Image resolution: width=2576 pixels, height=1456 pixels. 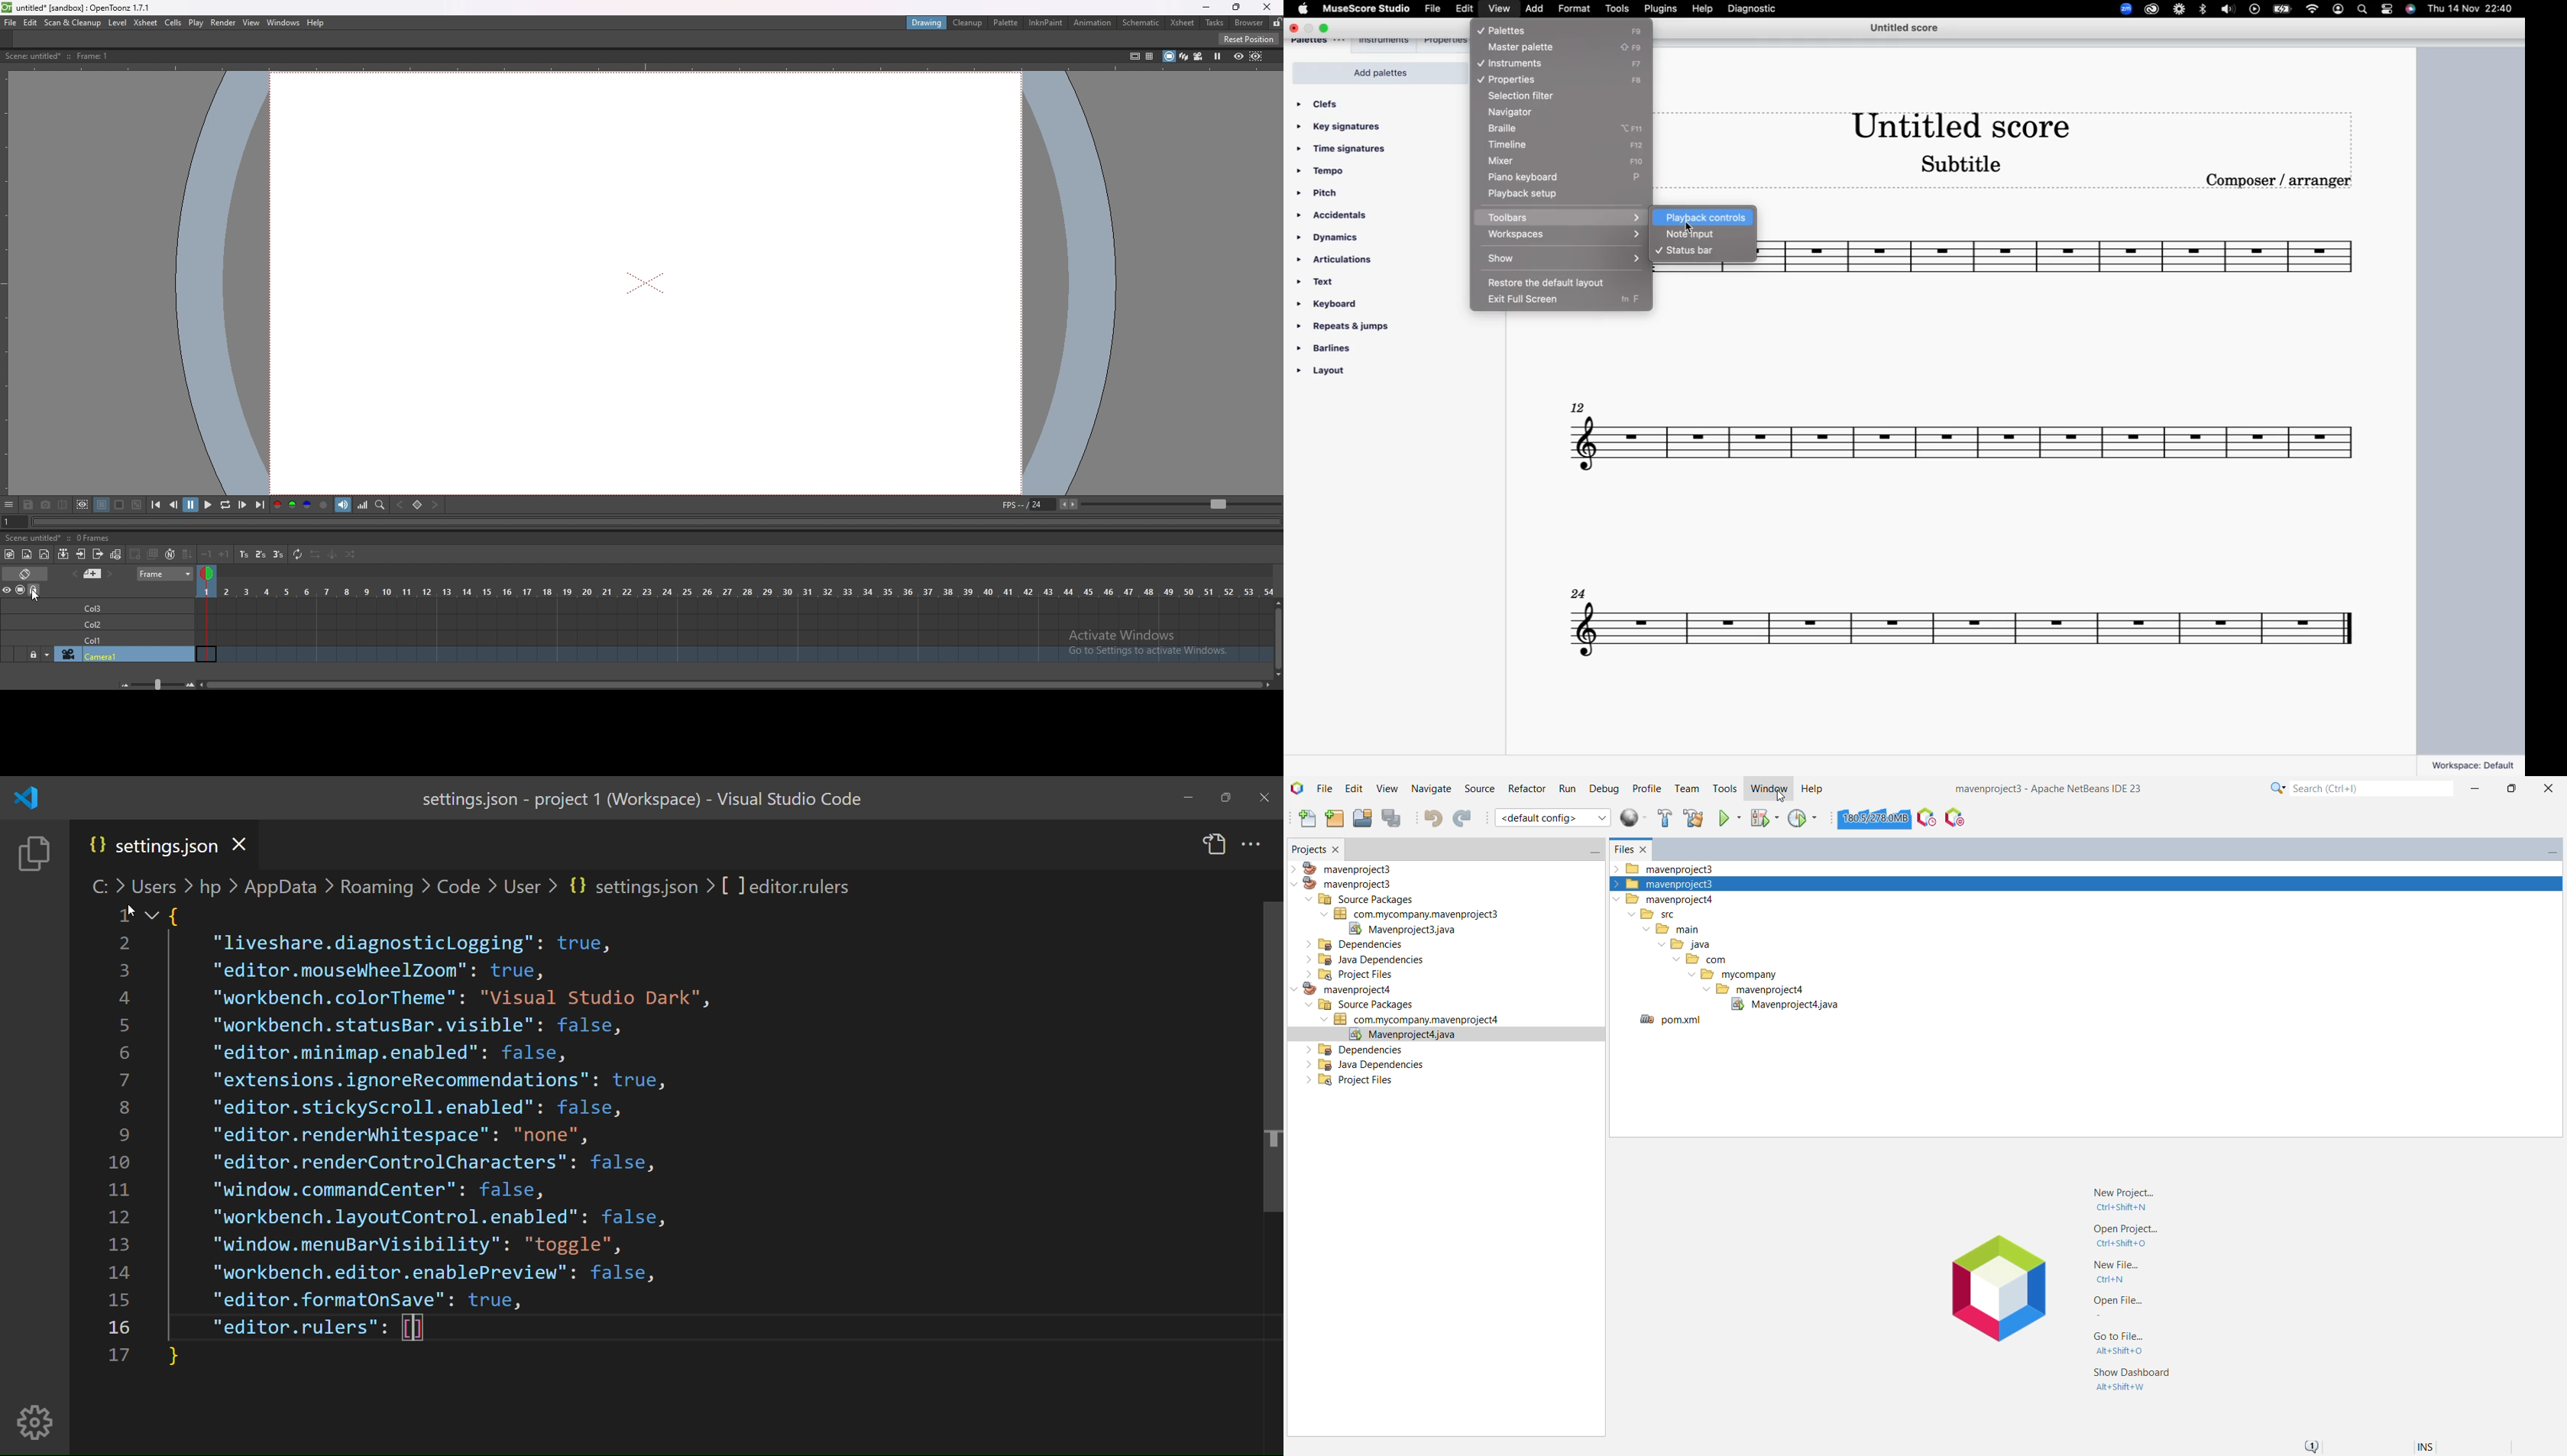 What do you see at coordinates (350, 555) in the screenshot?
I see `random` at bounding box center [350, 555].